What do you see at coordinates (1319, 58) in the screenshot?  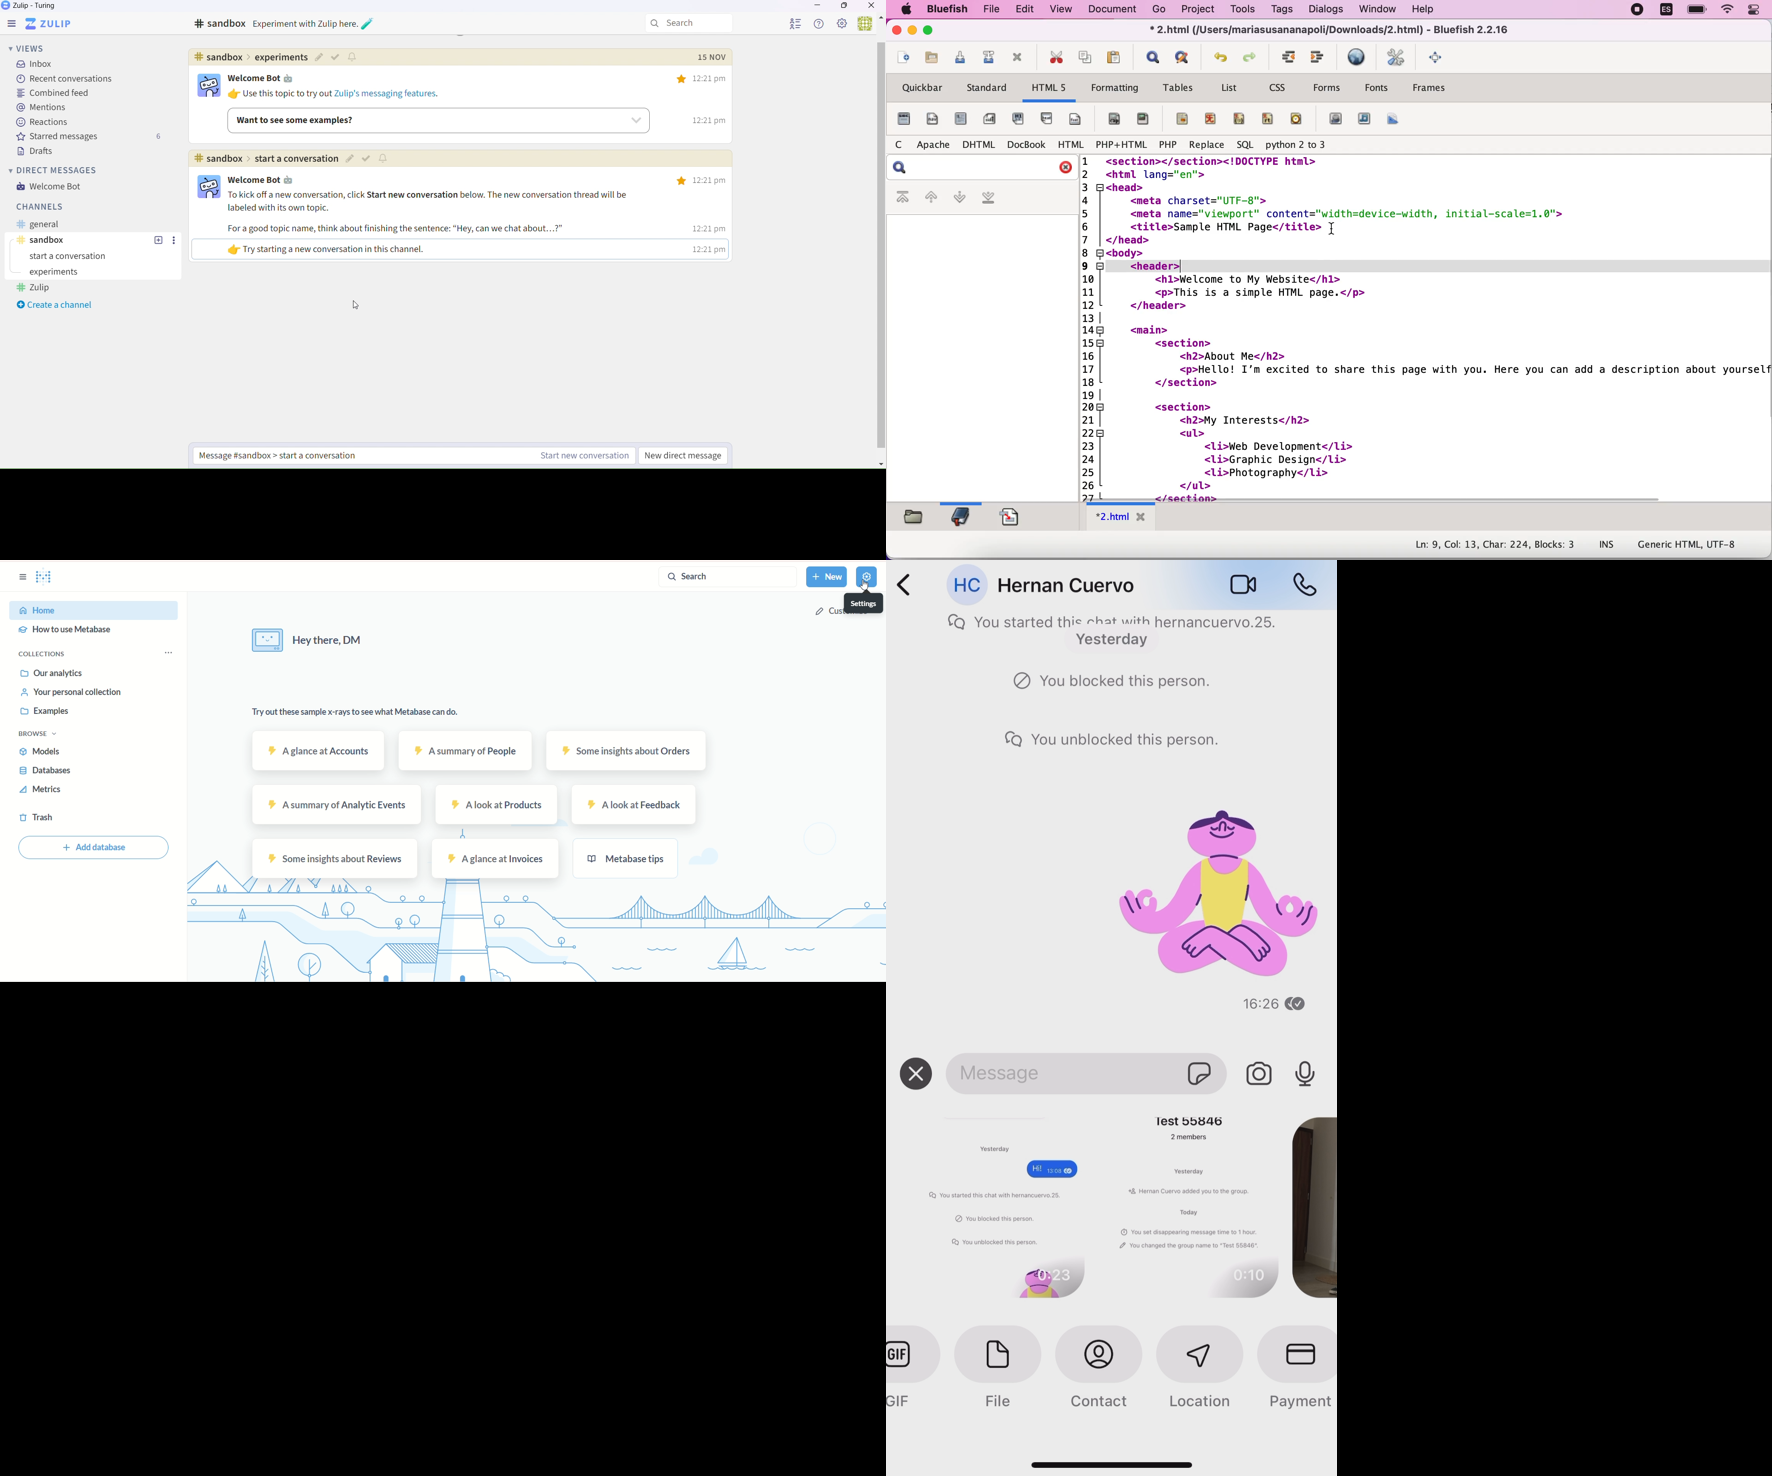 I see `indent` at bounding box center [1319, 58].